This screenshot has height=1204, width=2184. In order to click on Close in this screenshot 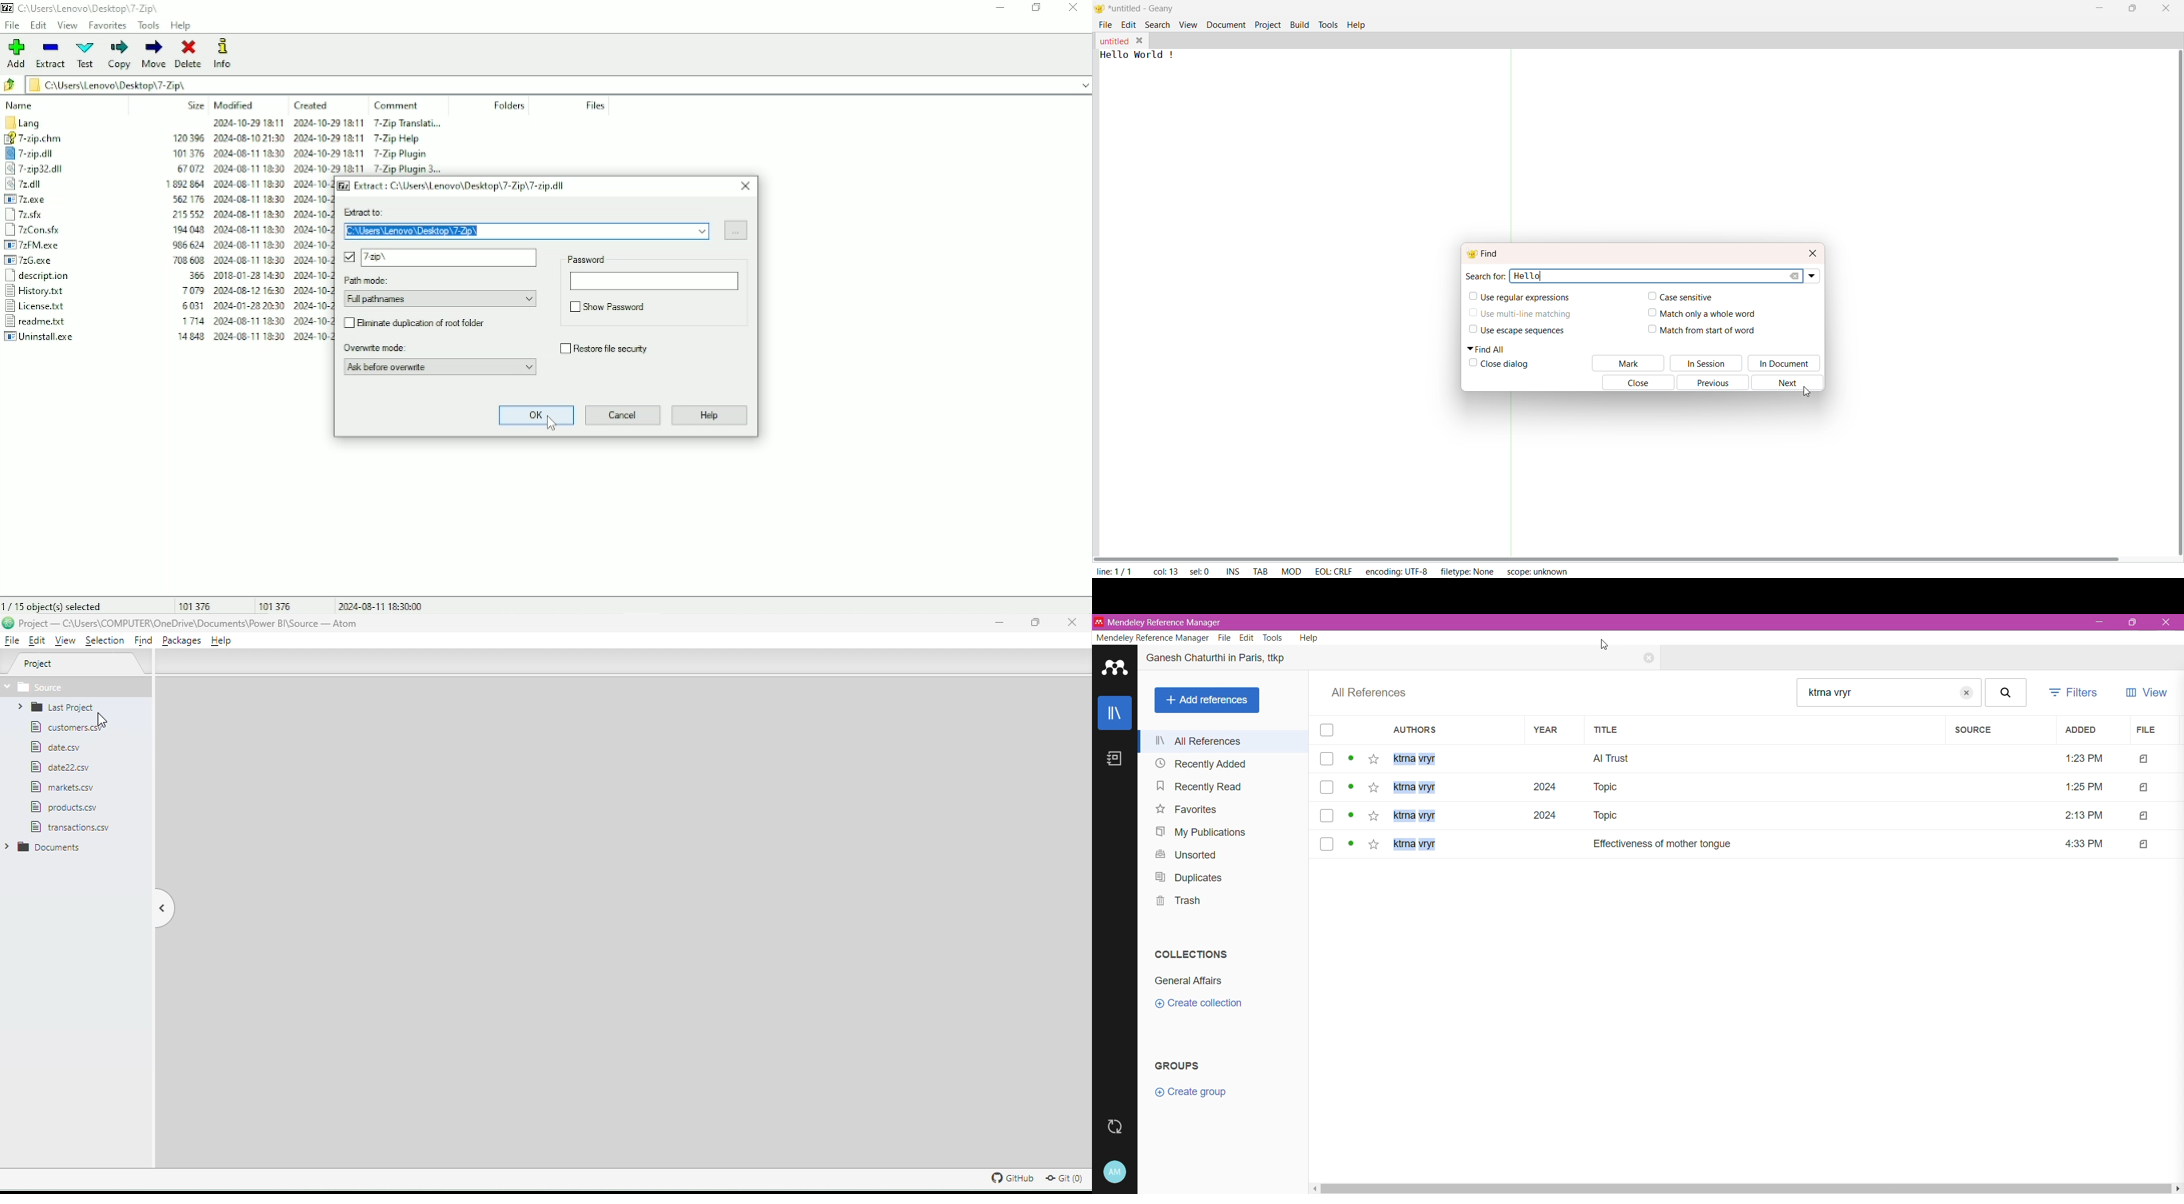, I will do `click(1074, 626)`.